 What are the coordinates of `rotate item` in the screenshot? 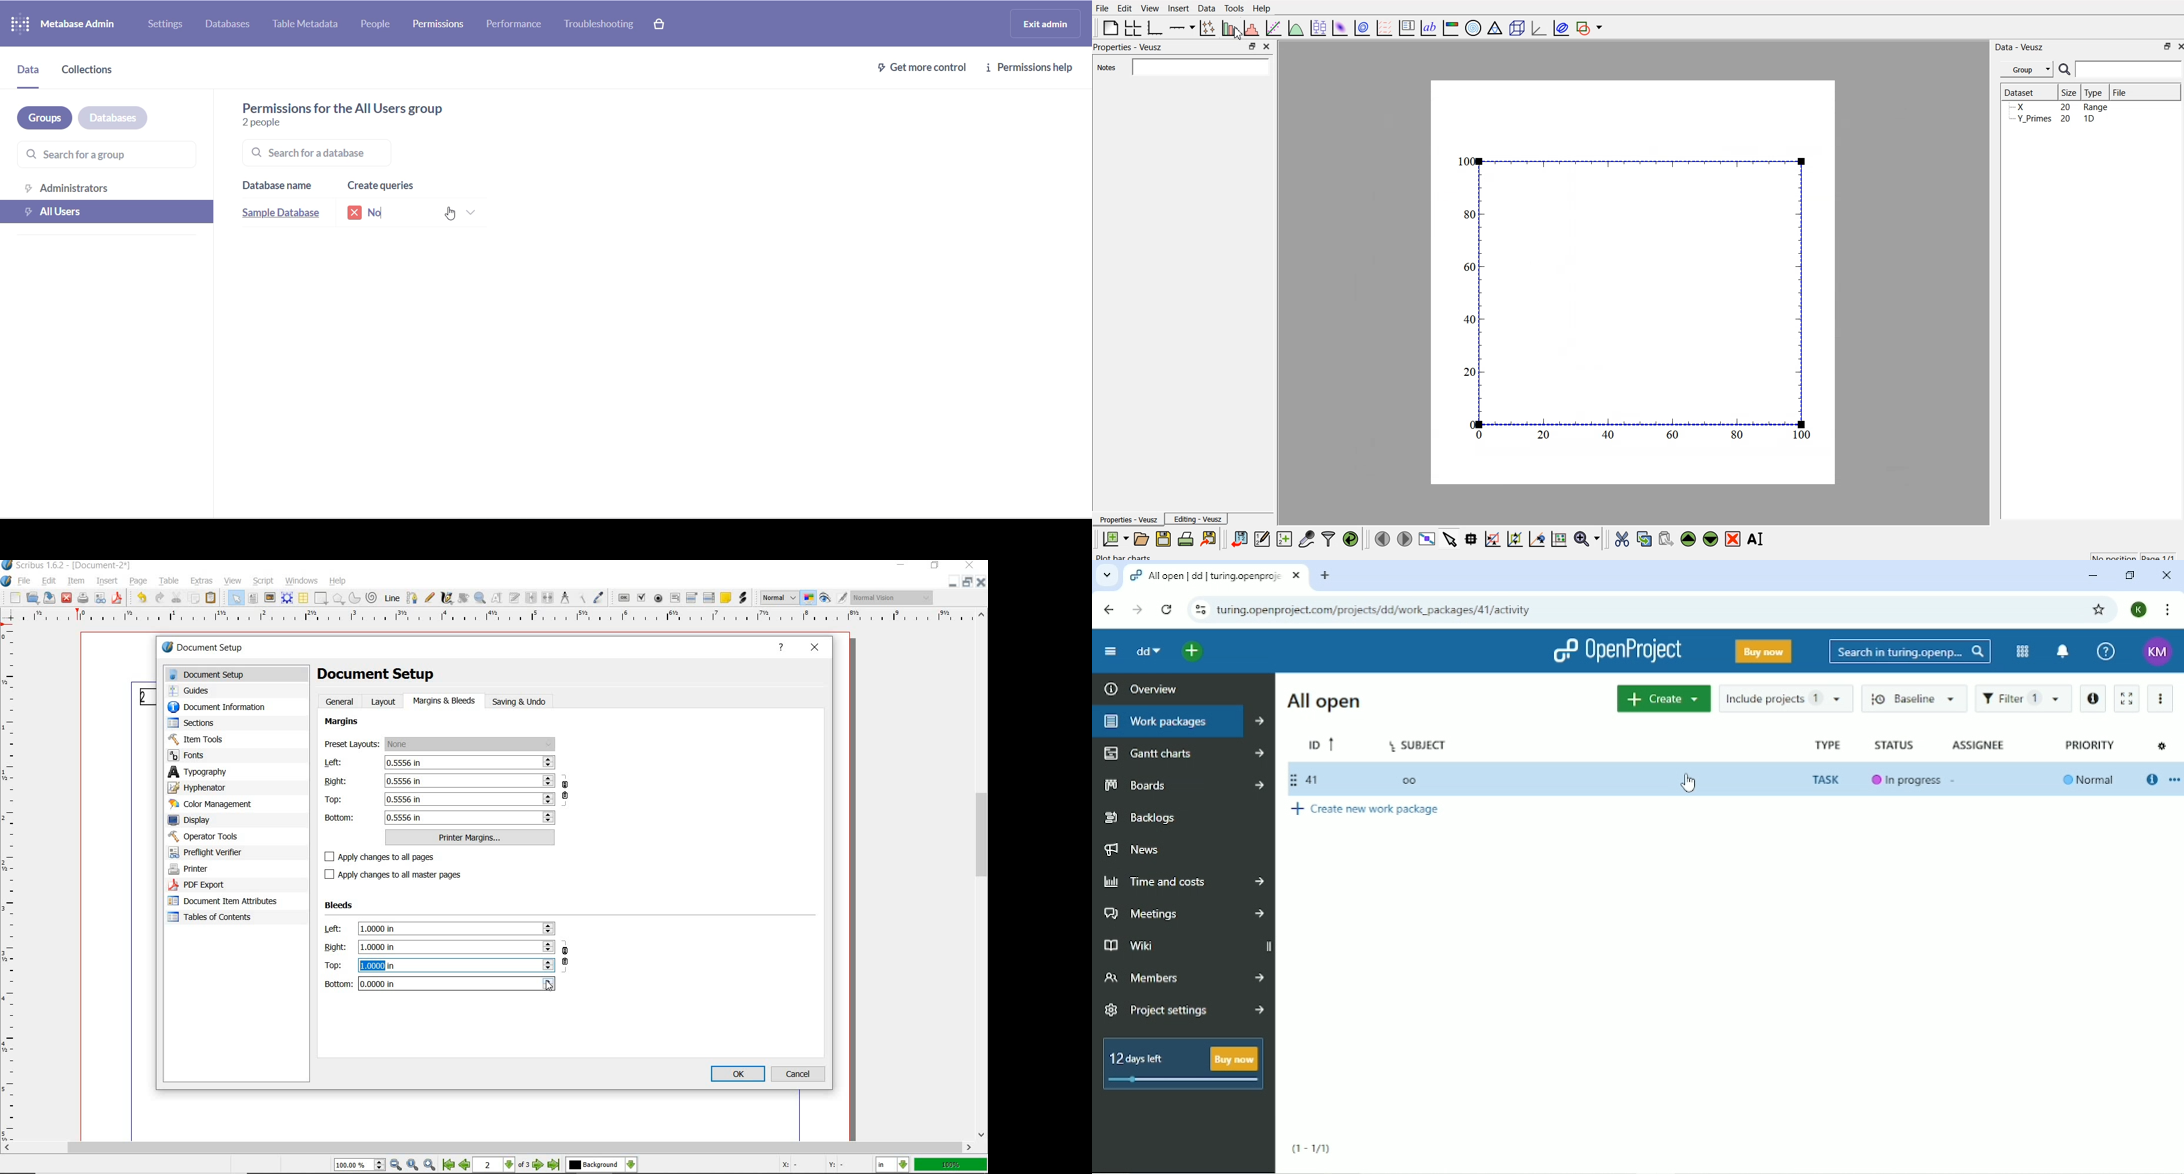 It's located at (463, 598).